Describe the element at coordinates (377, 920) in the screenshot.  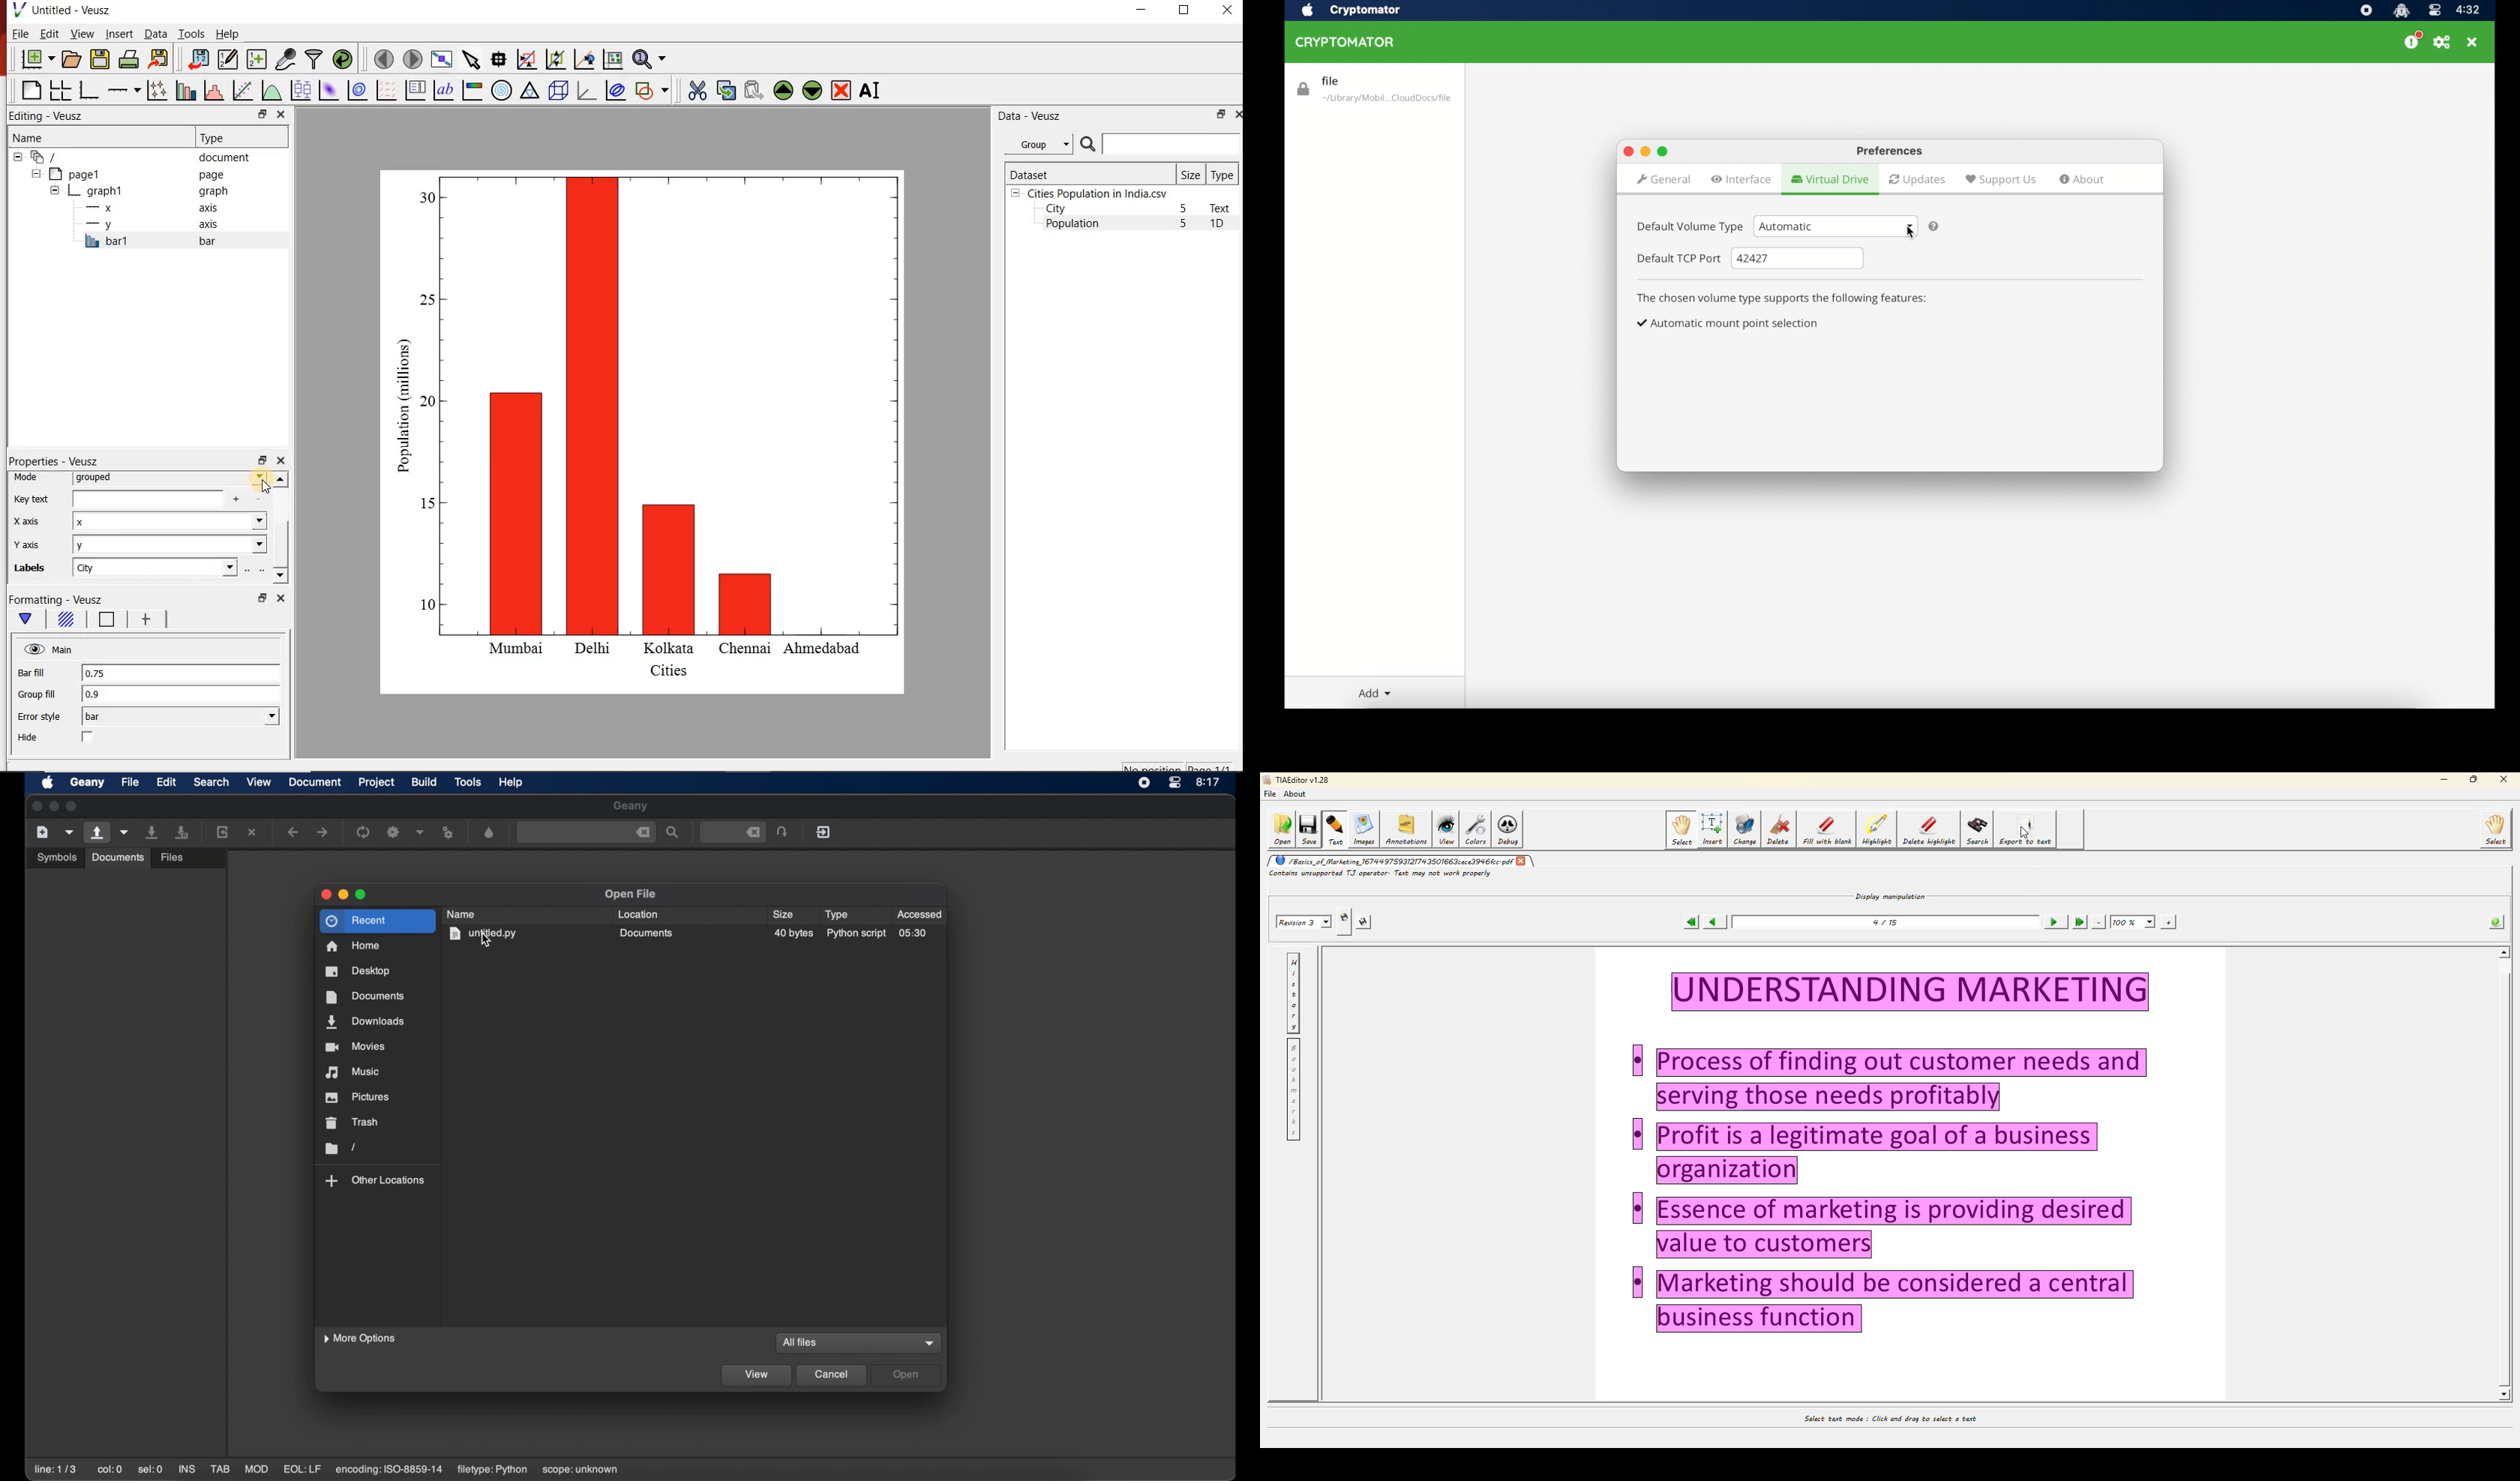
I see `recent highlighted` at that location.